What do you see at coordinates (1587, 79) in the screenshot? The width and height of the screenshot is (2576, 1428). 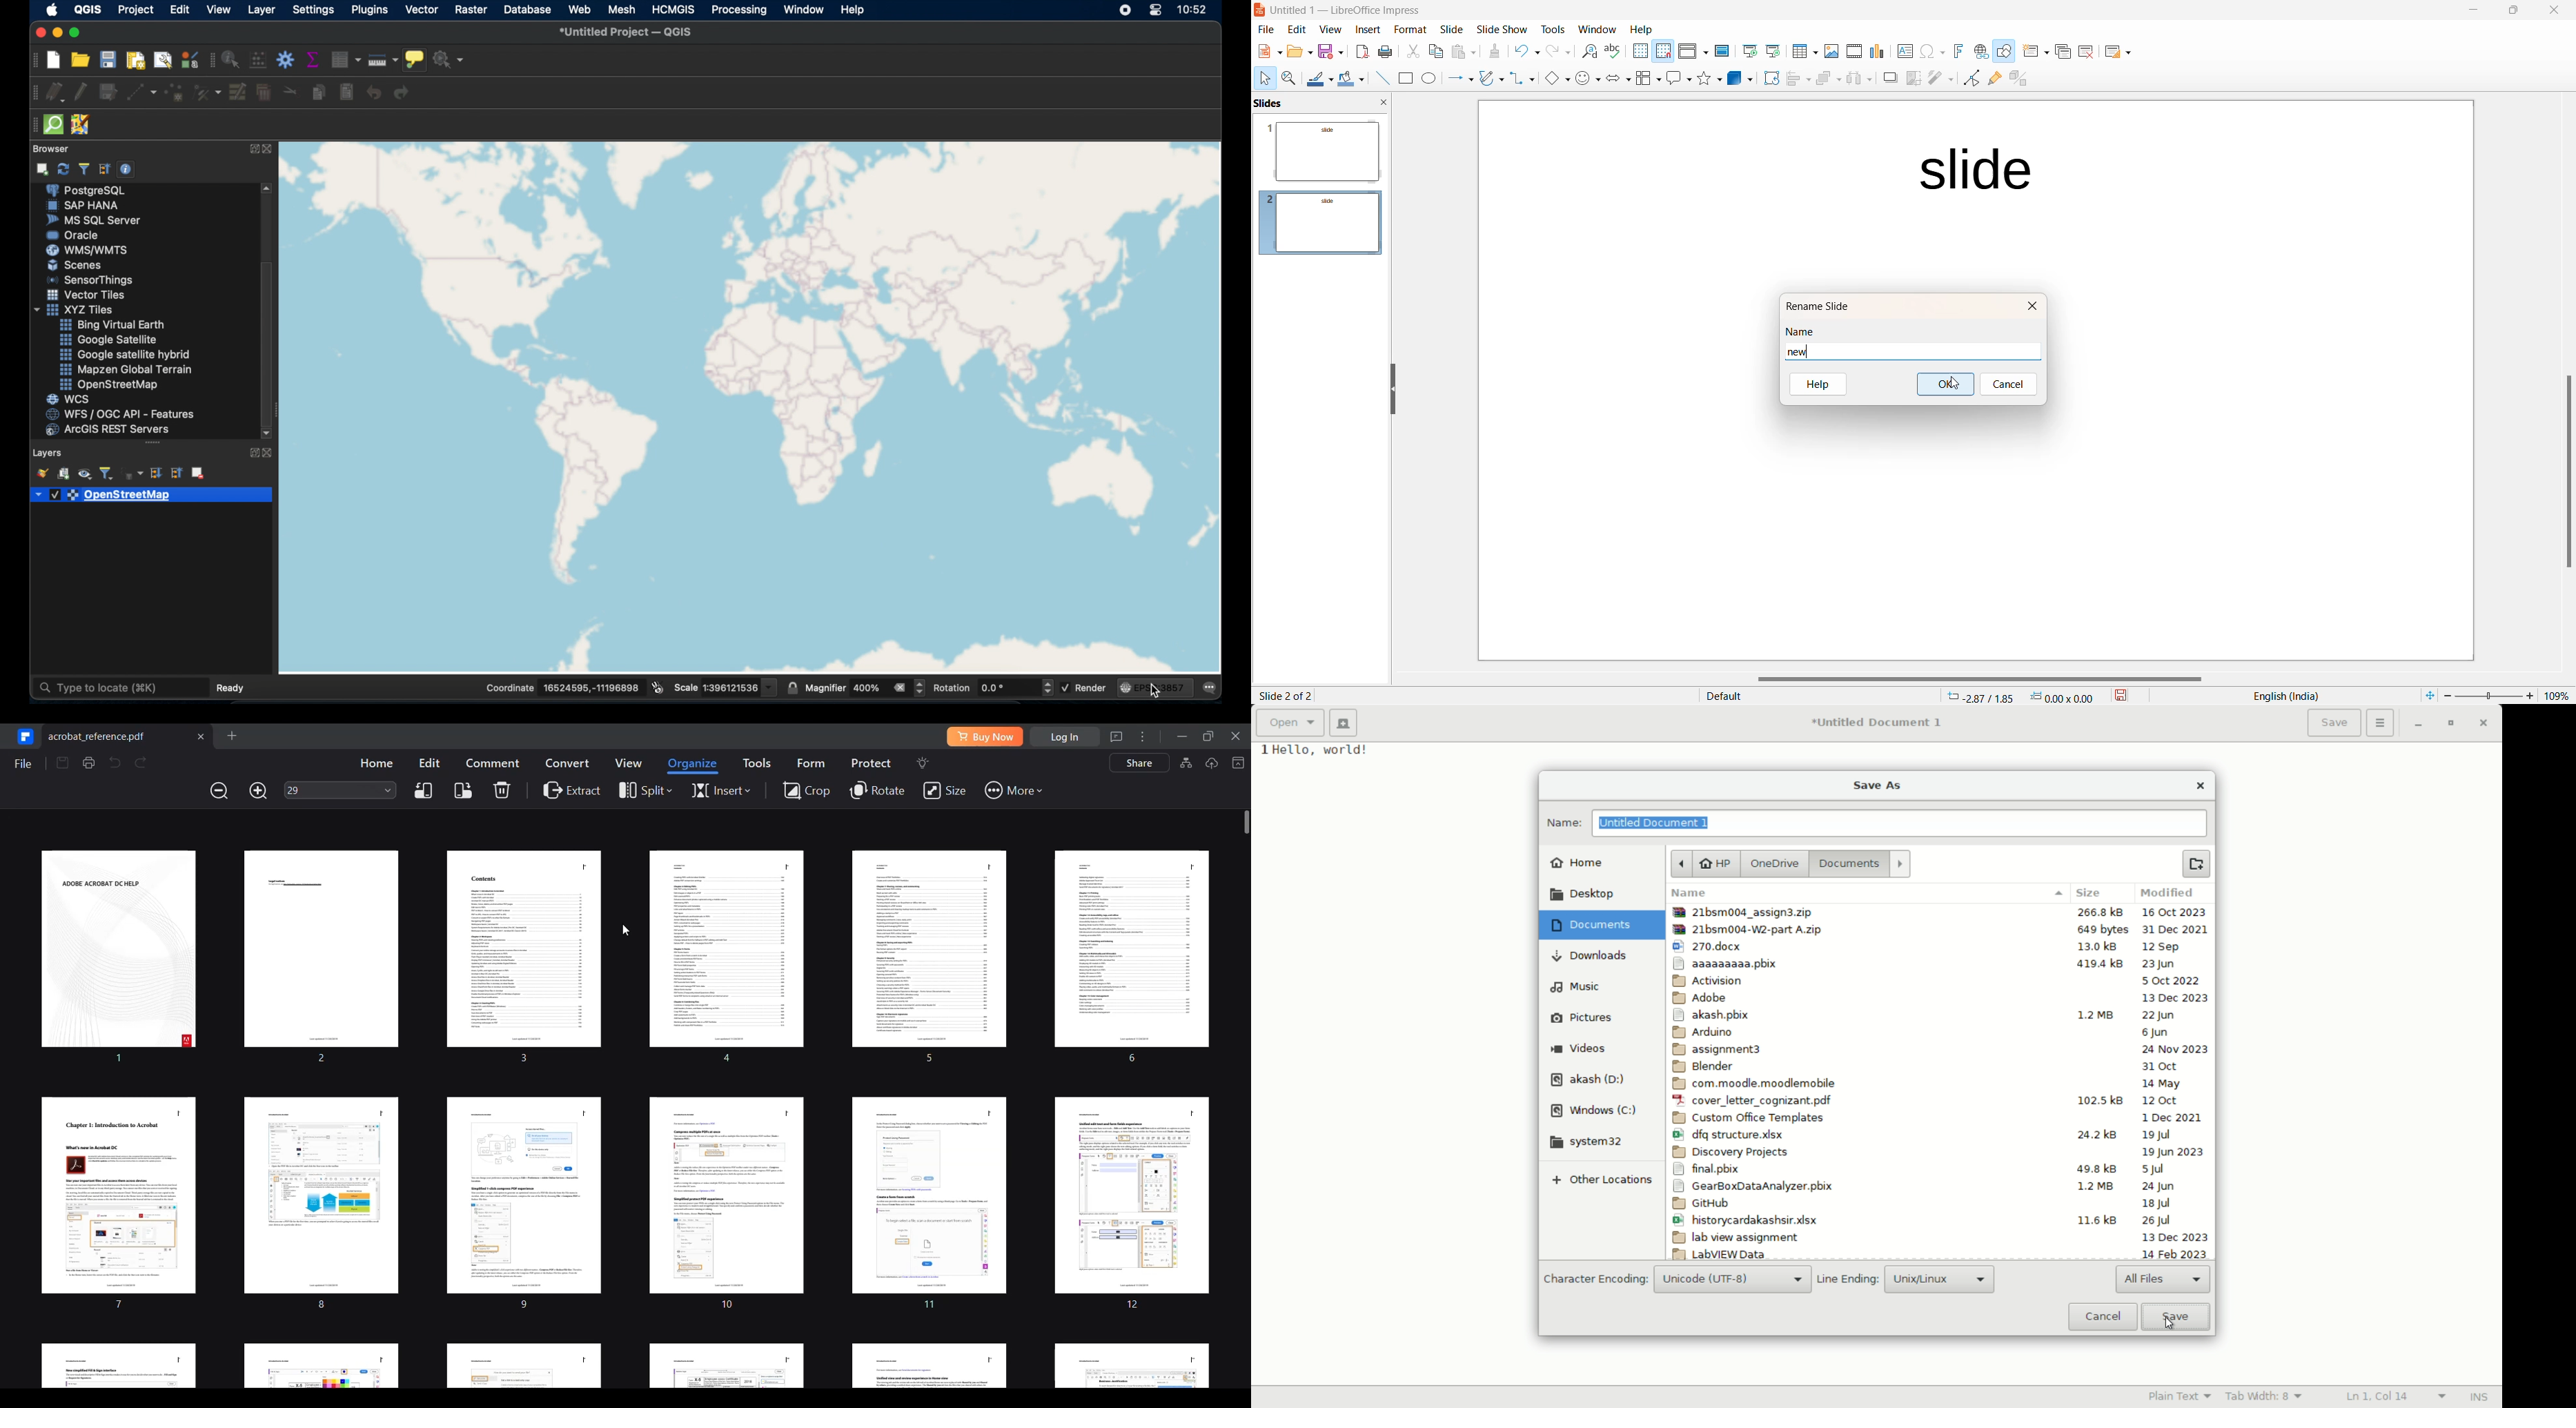 I see `symbol shapes` at bounding box center [1587, 79].